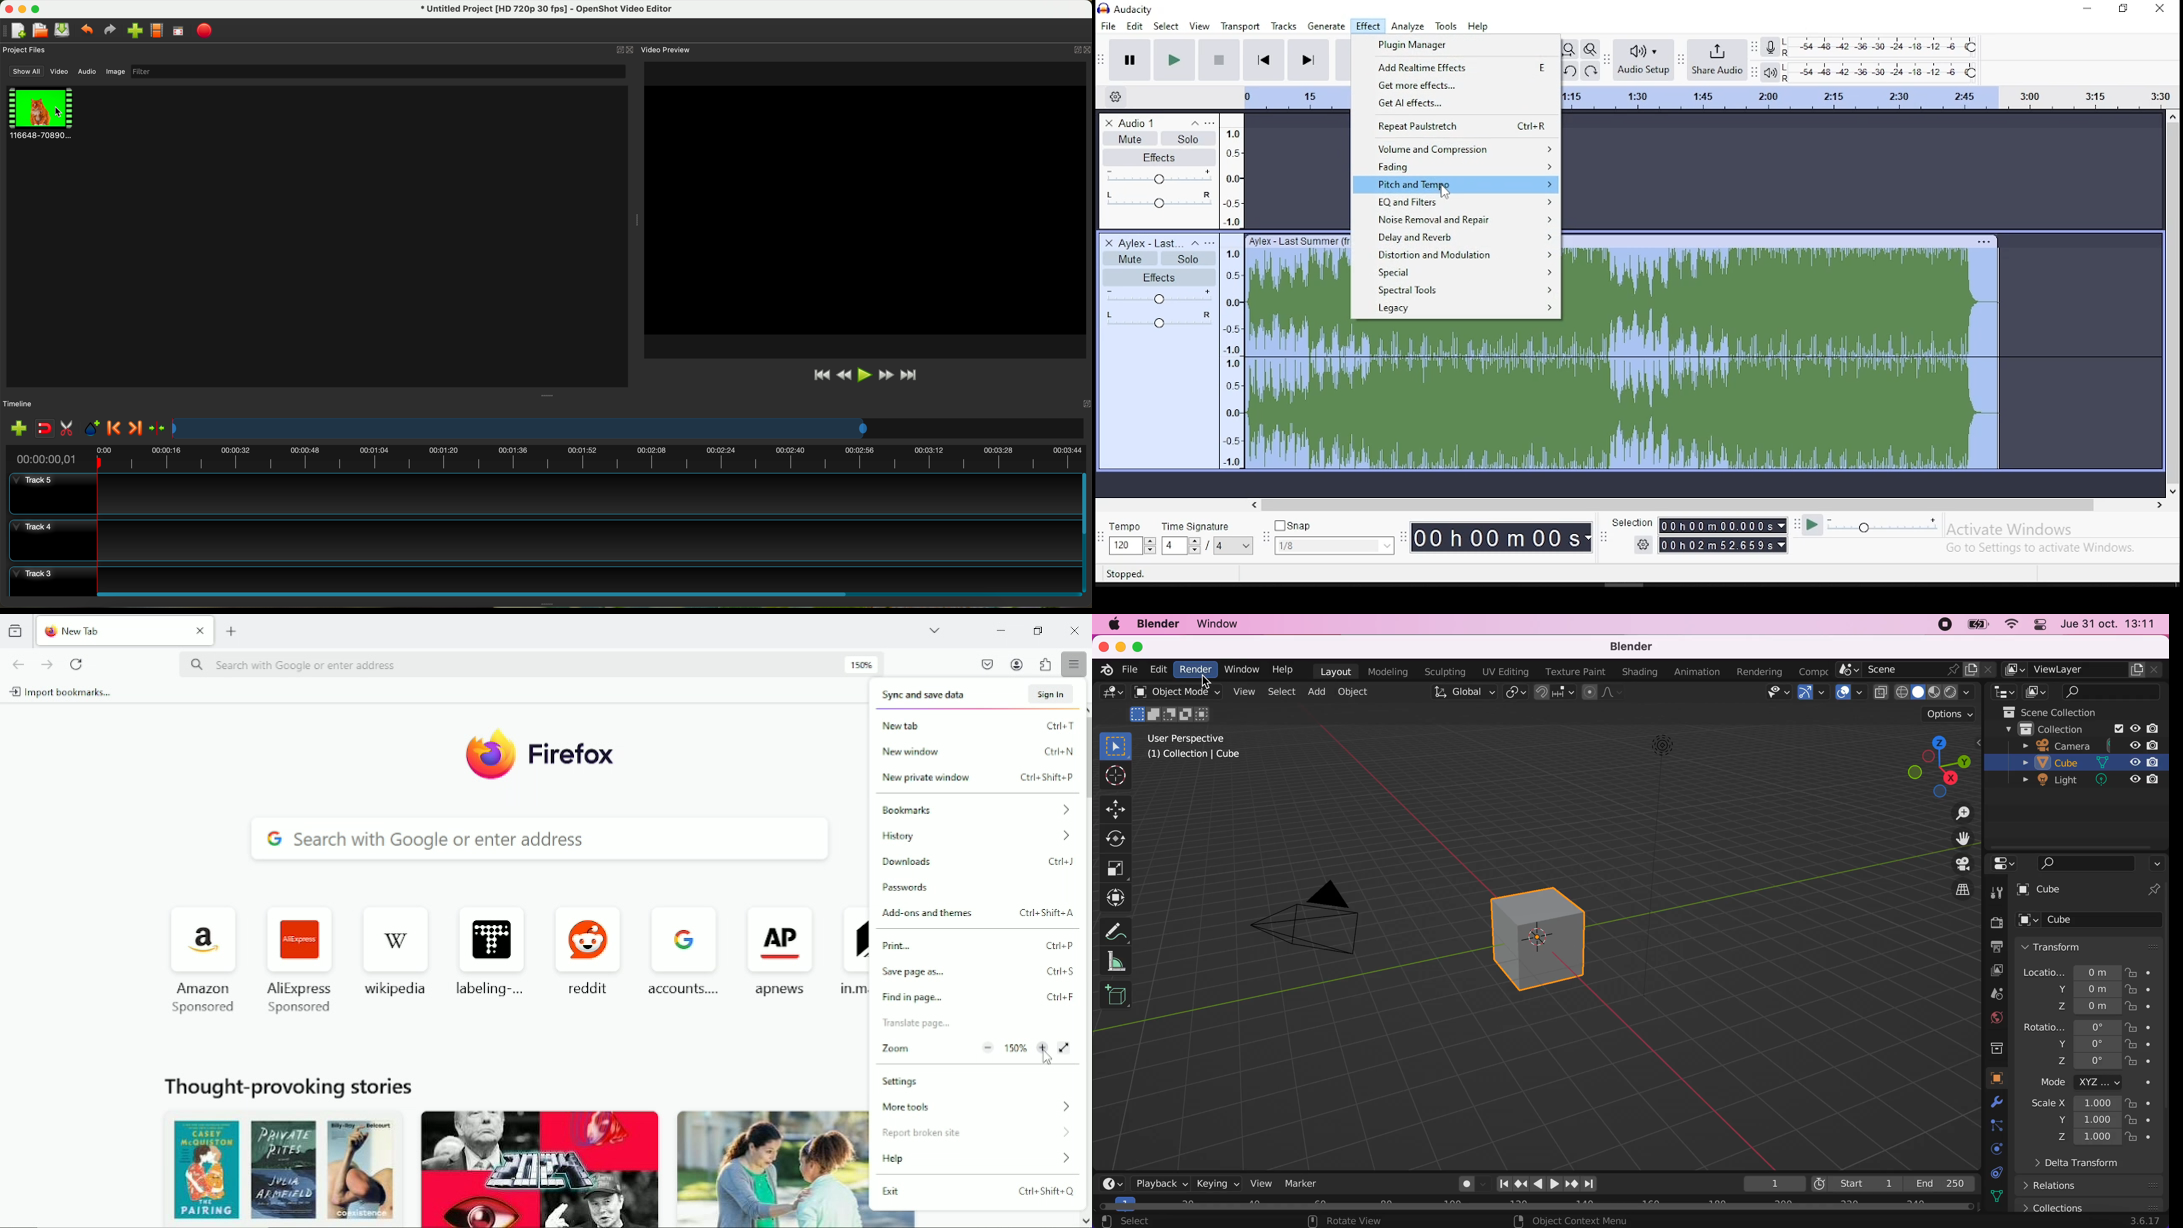 The width and height of the screenshot is (2184, 1232). Describe the element at coordinates (1710, 505) in the screenshot. I see `scroll bar` at that location.